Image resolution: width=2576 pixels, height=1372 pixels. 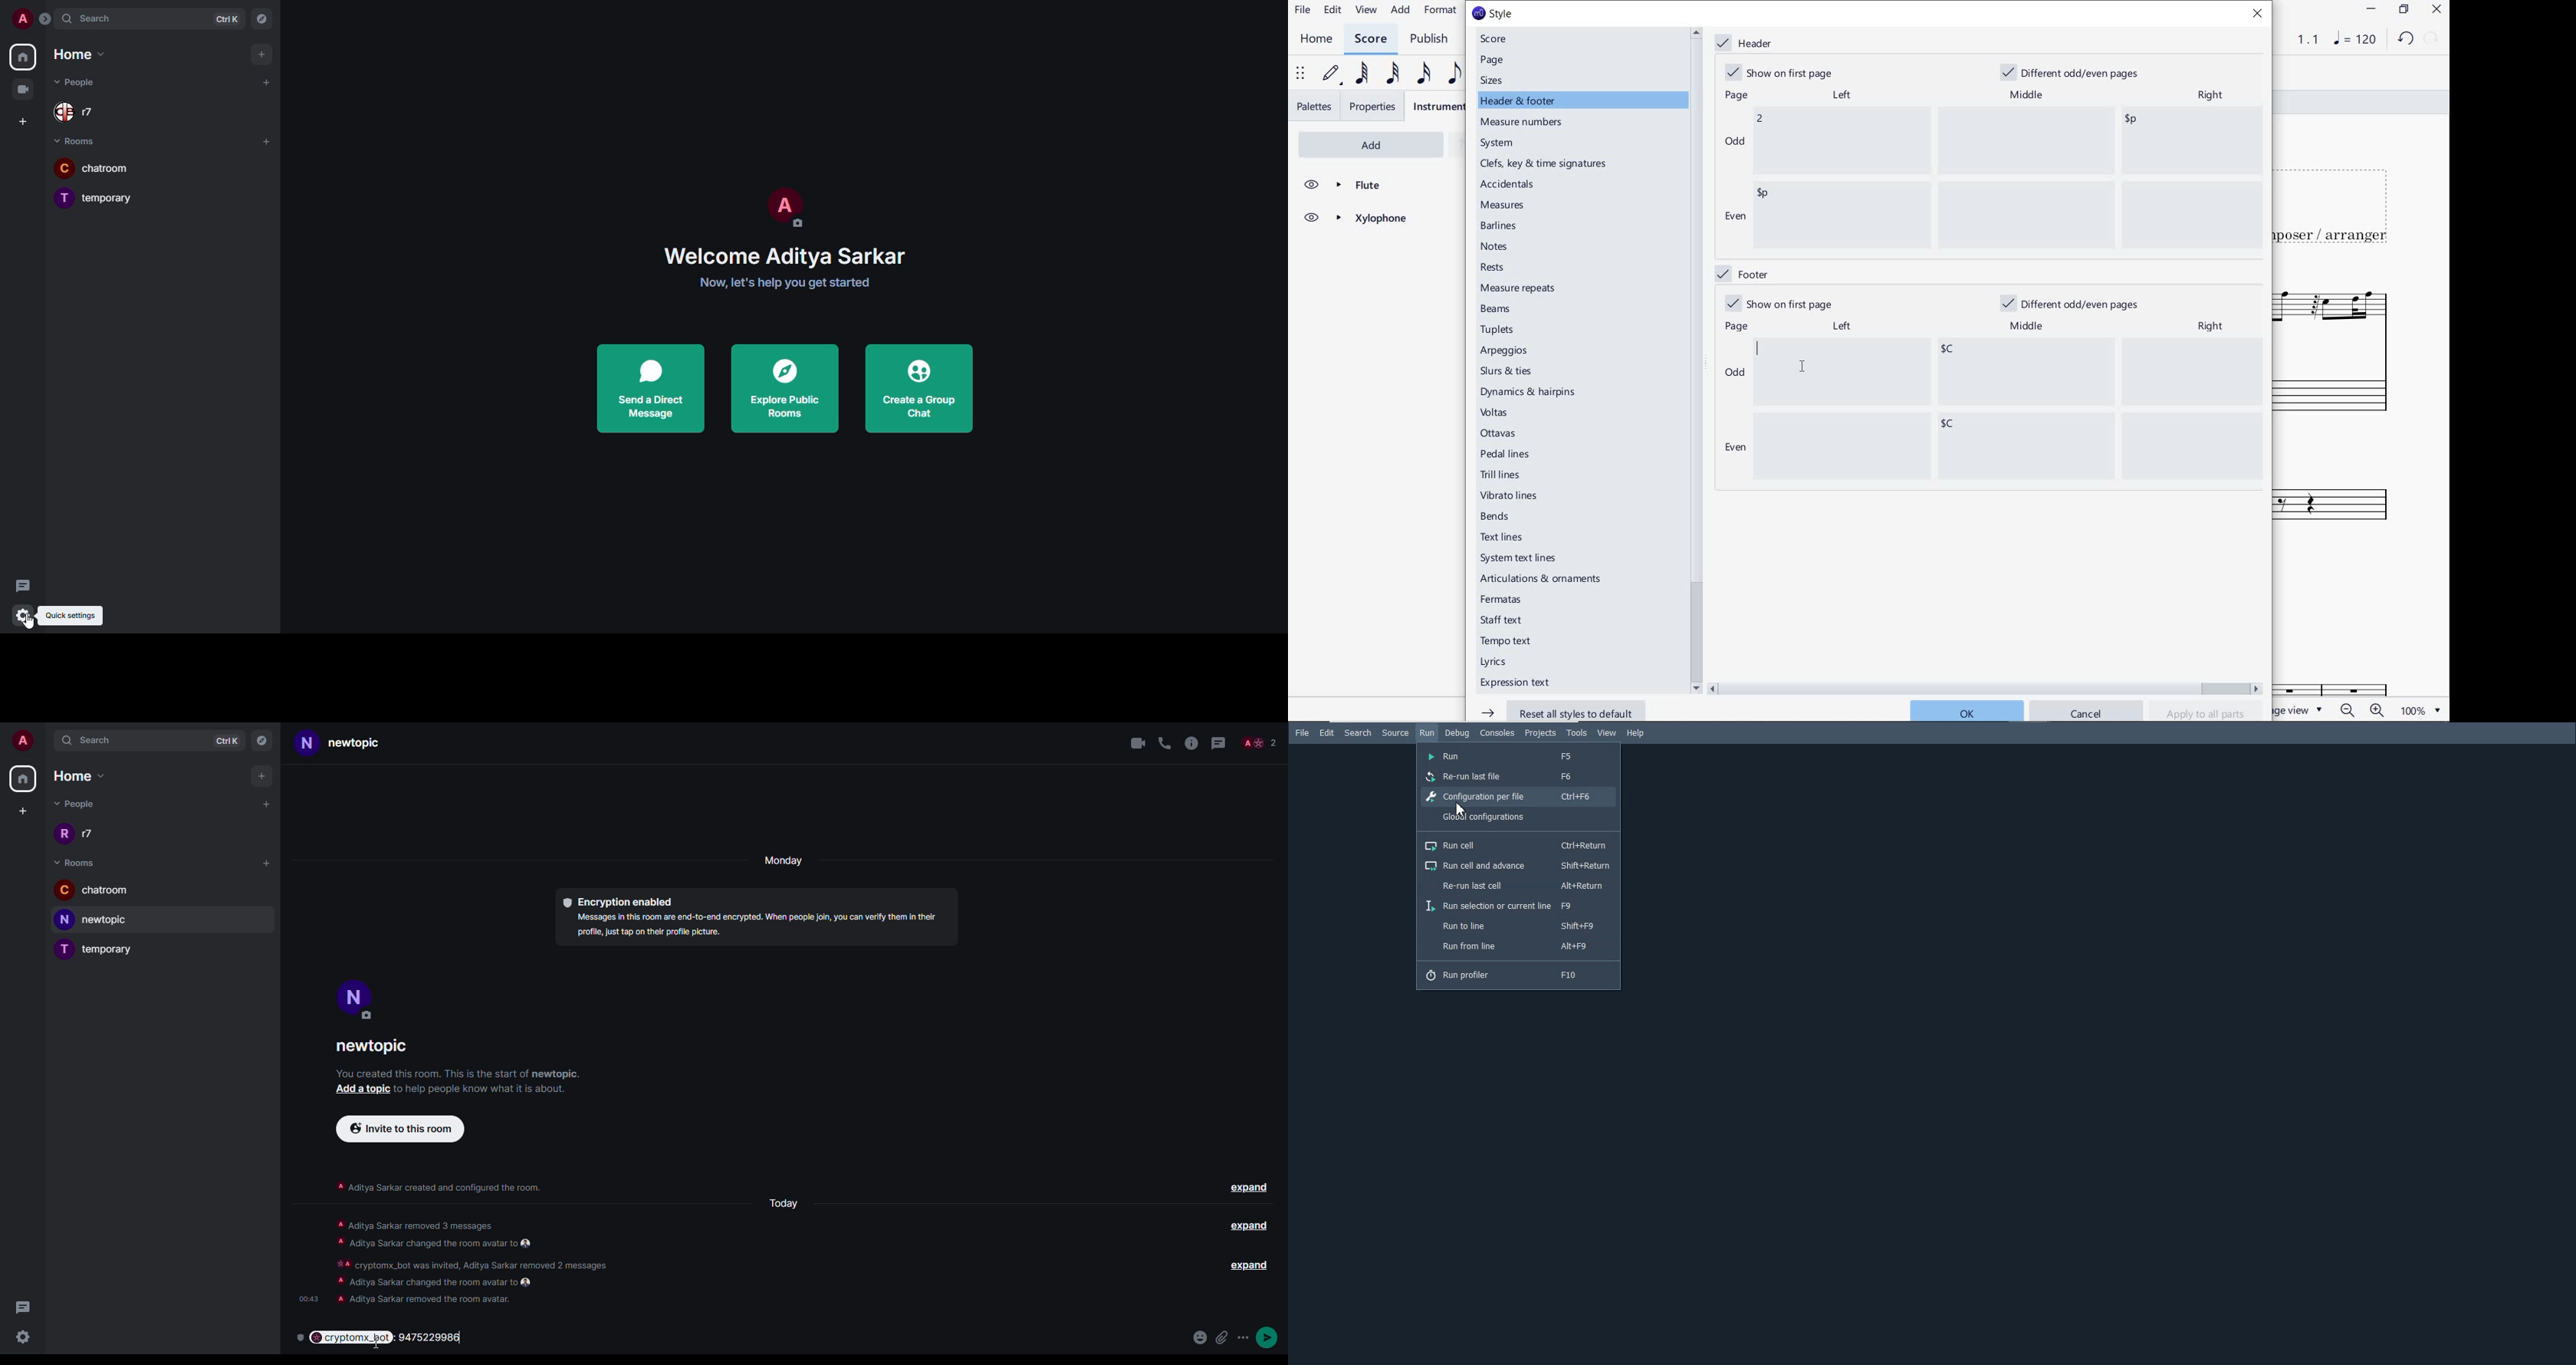 I want to click on ottavas, so click(x=1500, y=433).